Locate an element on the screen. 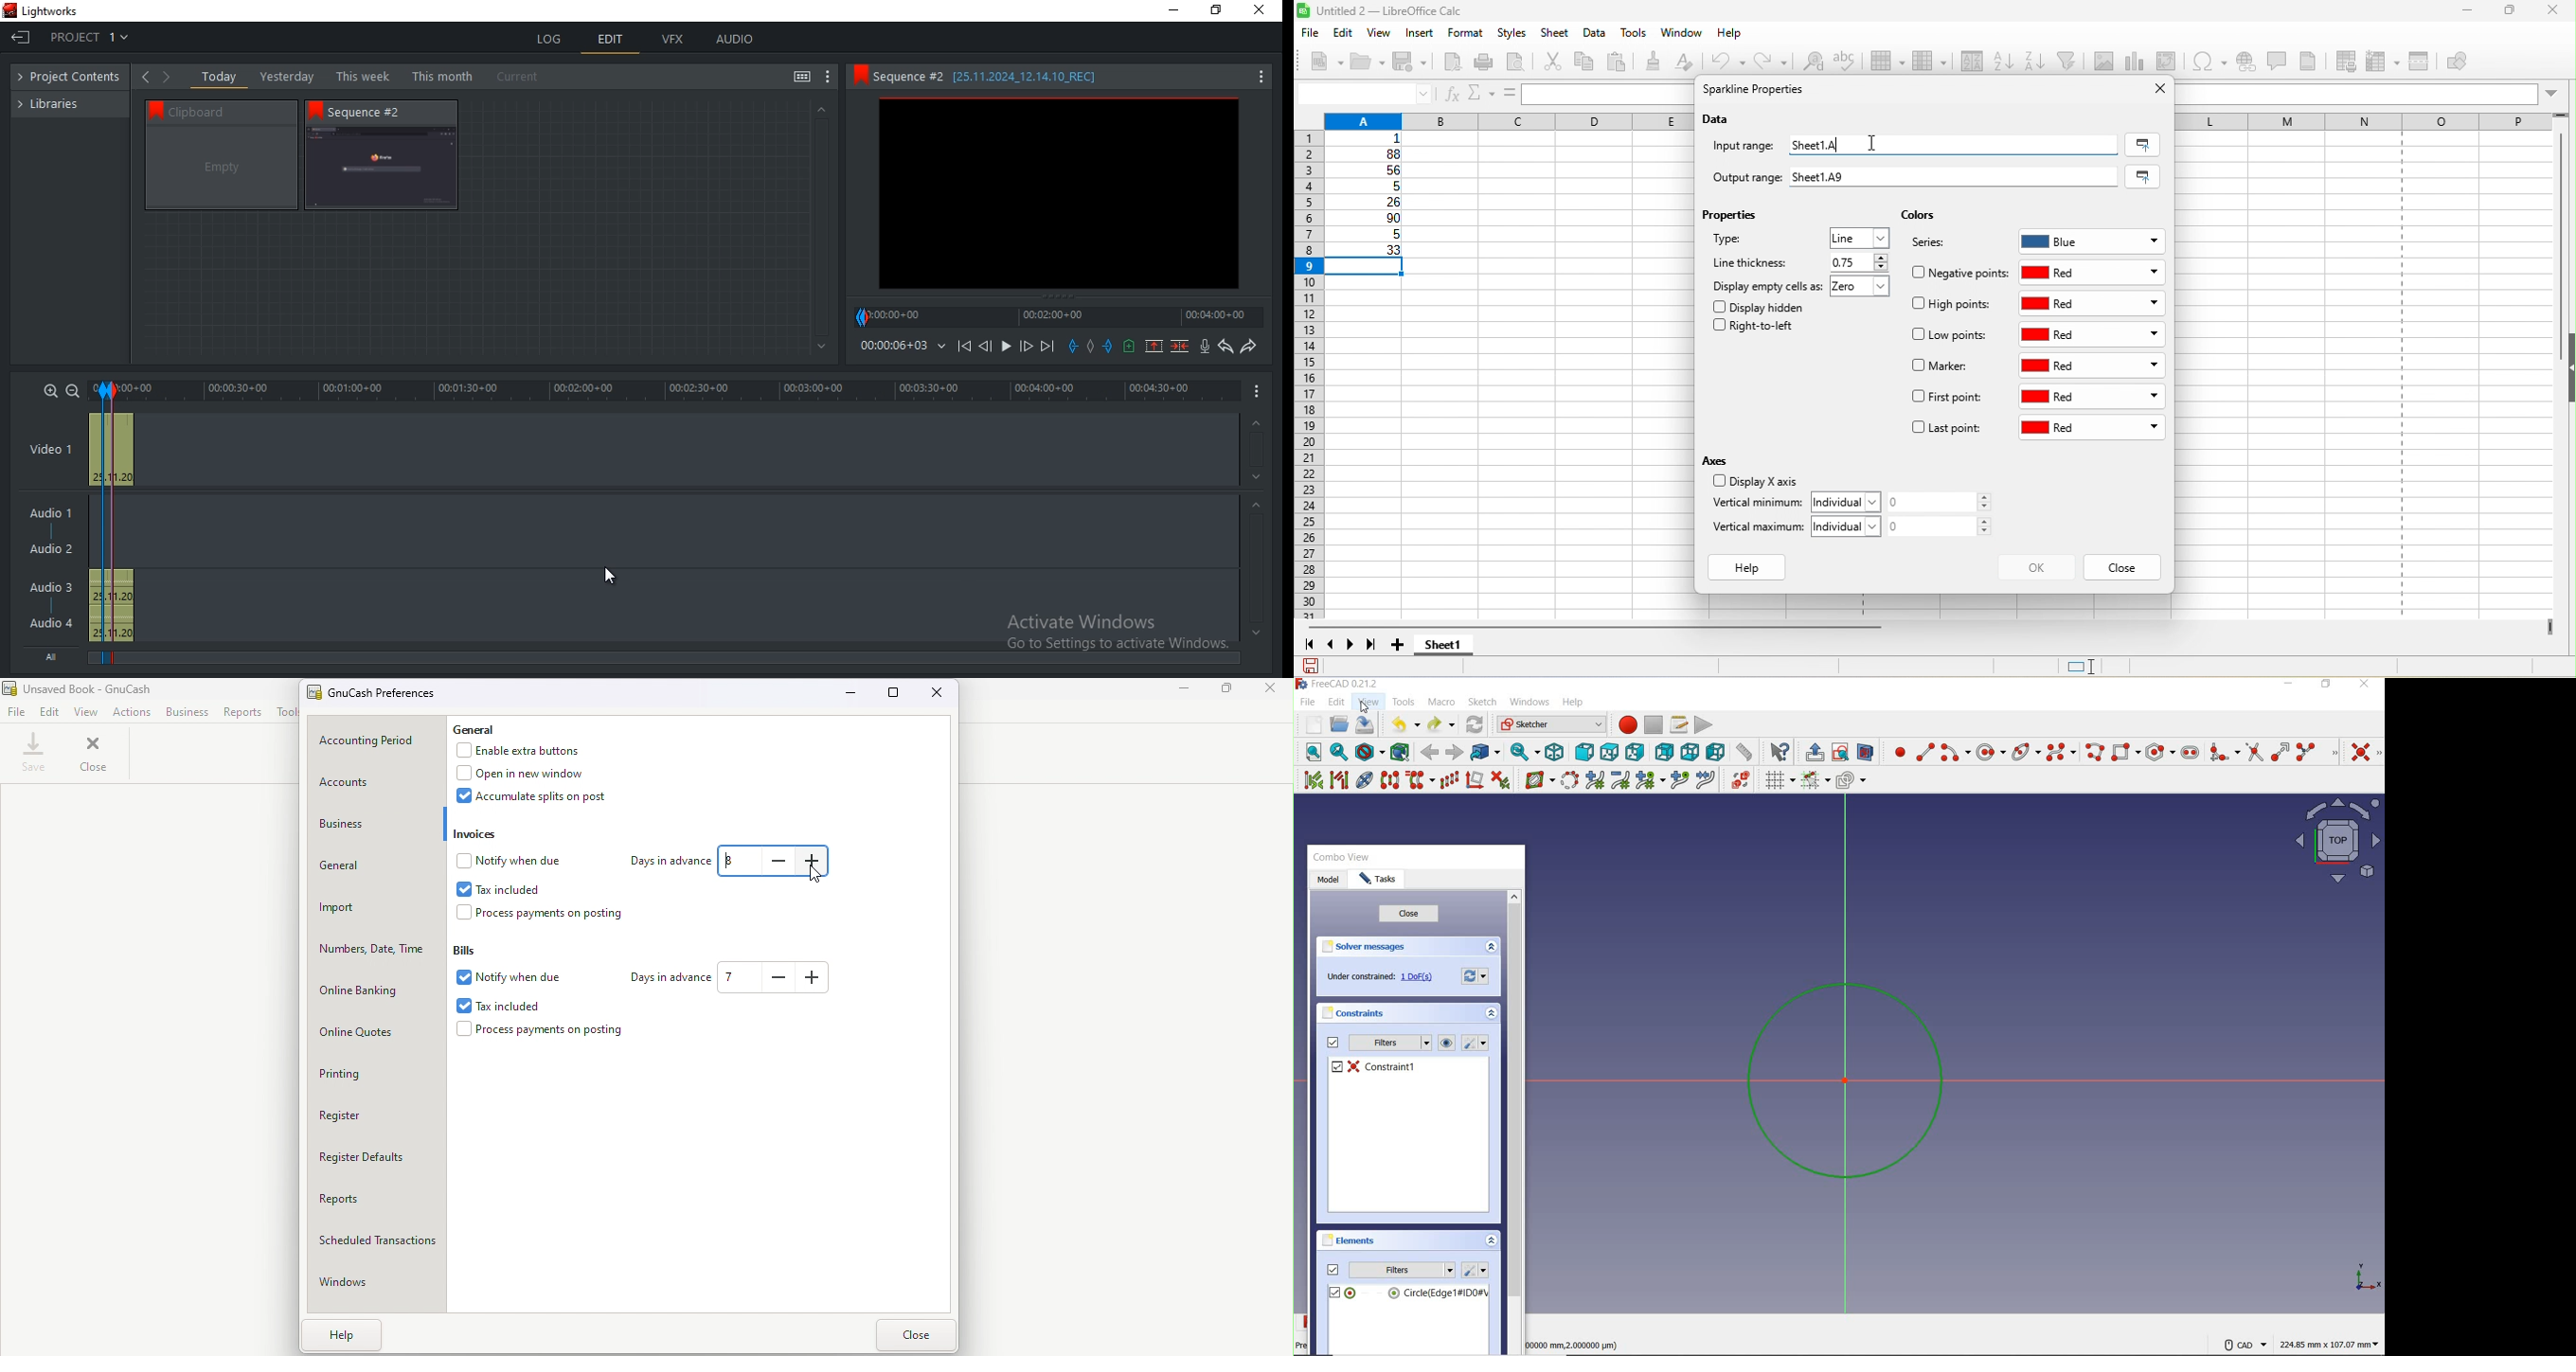 The image size is (2576, 1372). in-point is located at coordinates (101, 525).